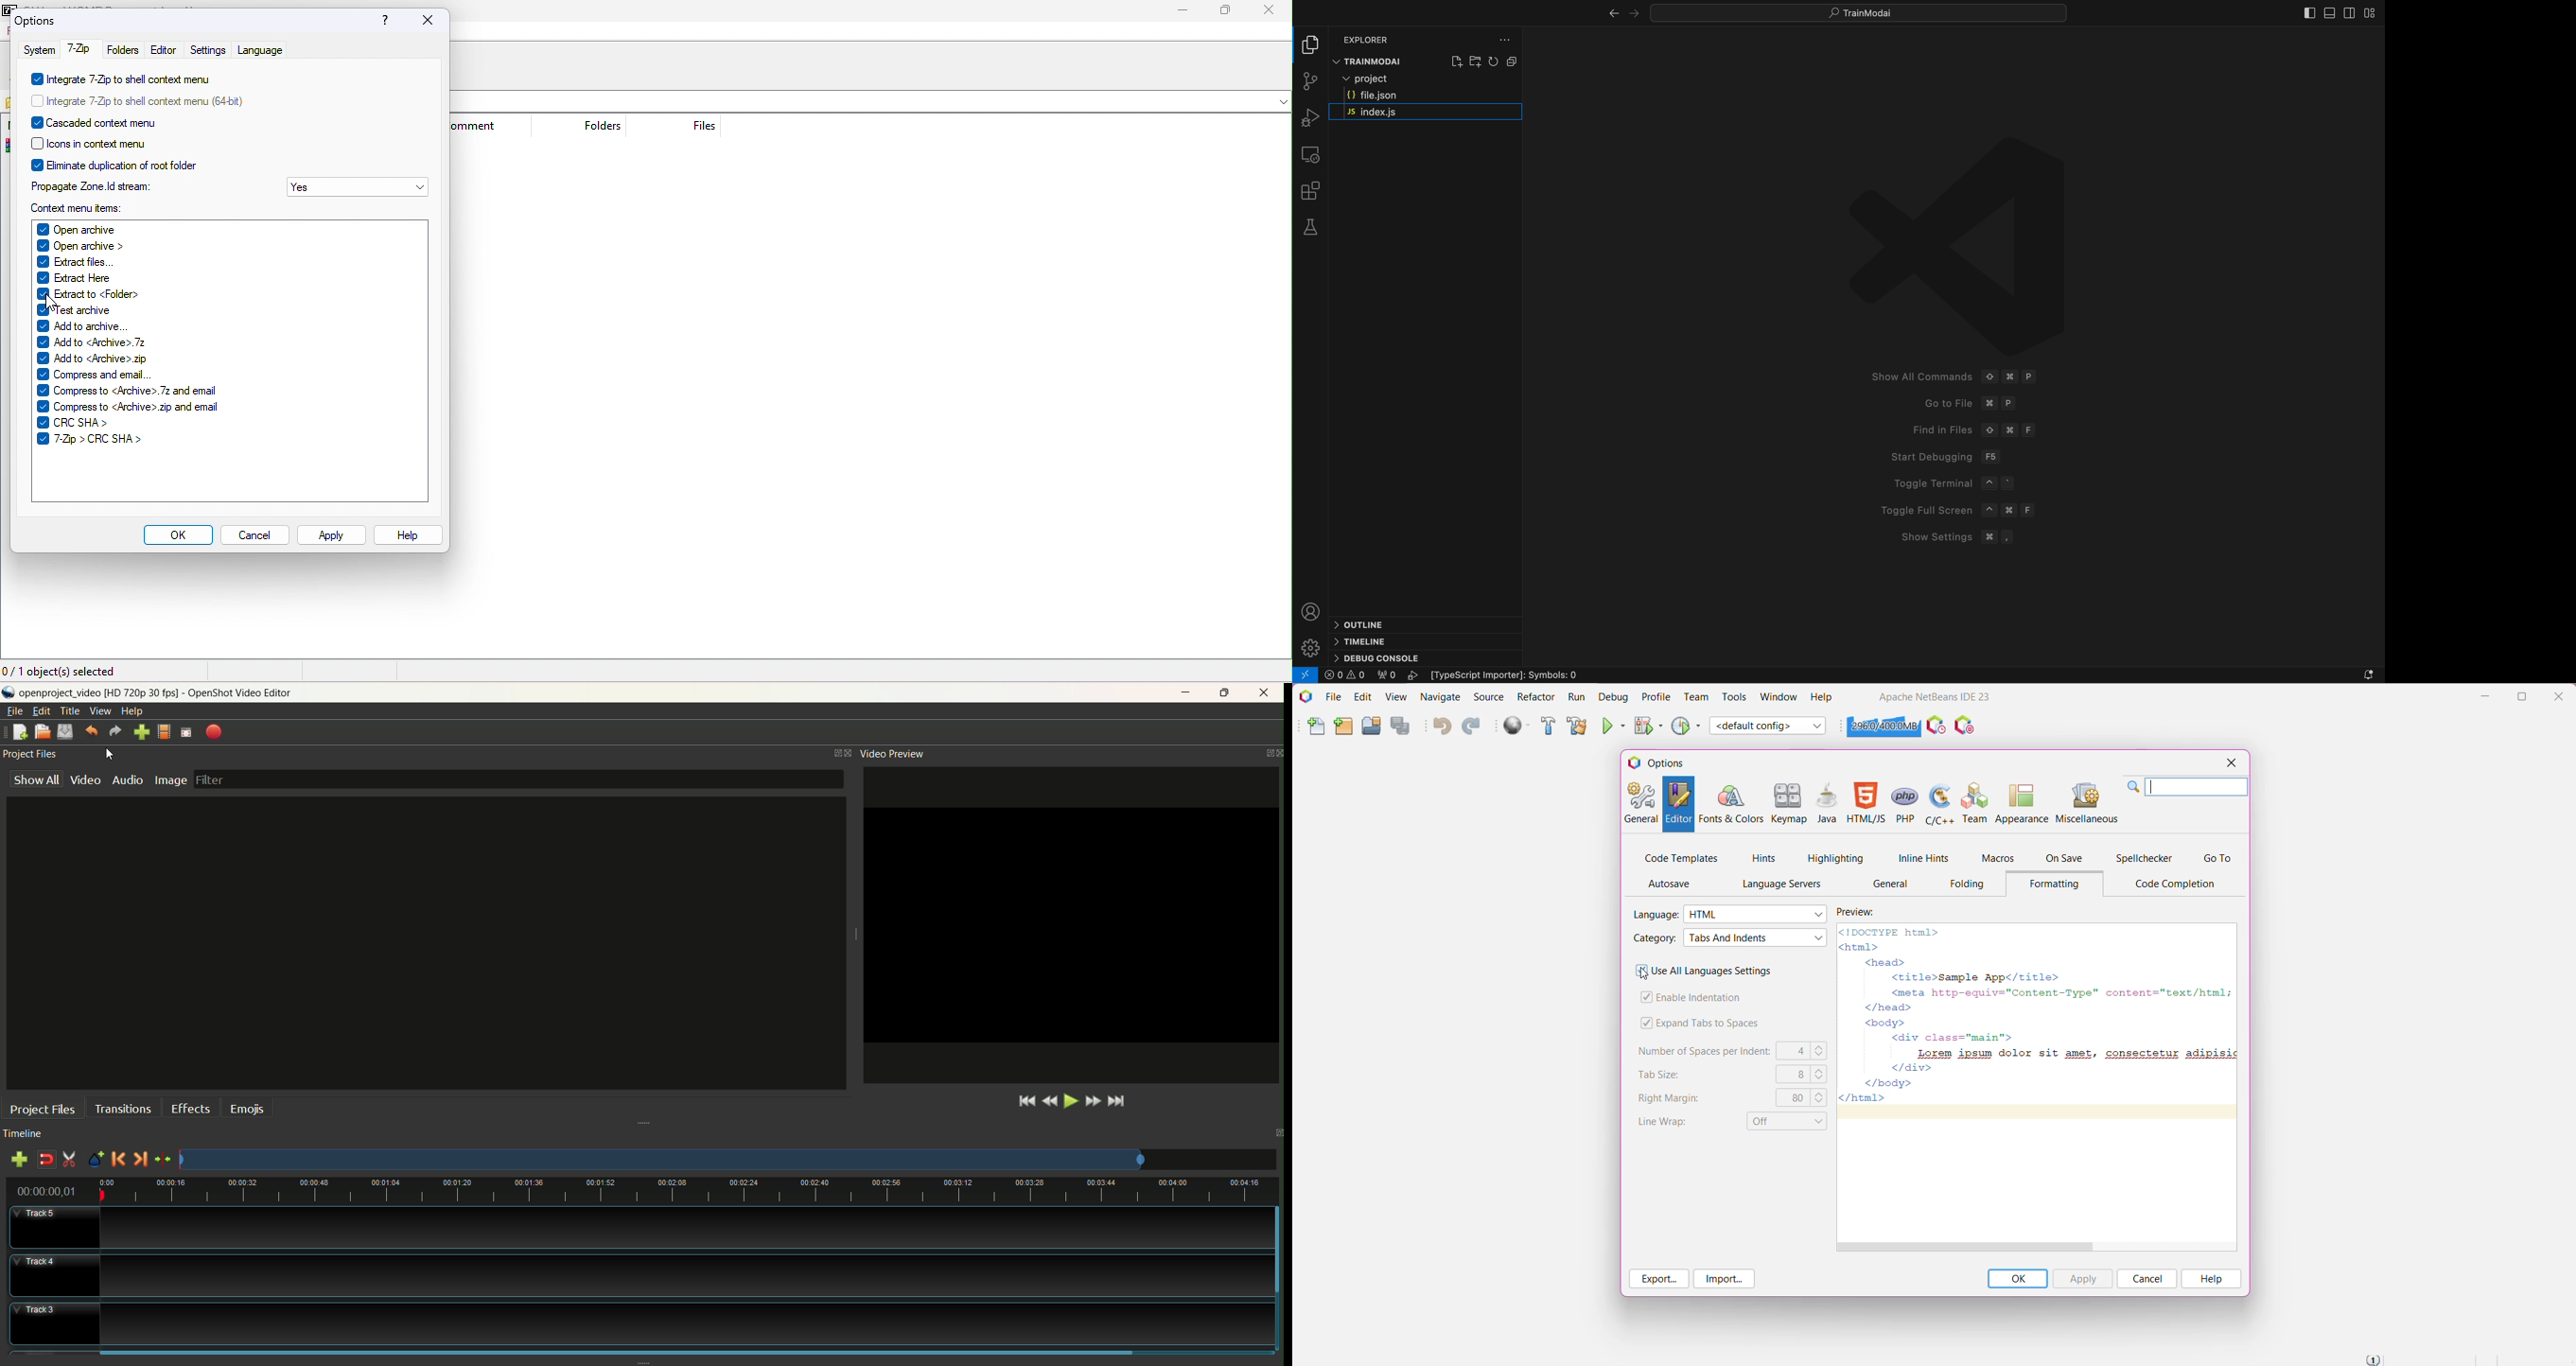 The height and width of the screenshot is (1372, 2576). I want to click on Code Templates, so click(1681, 857).